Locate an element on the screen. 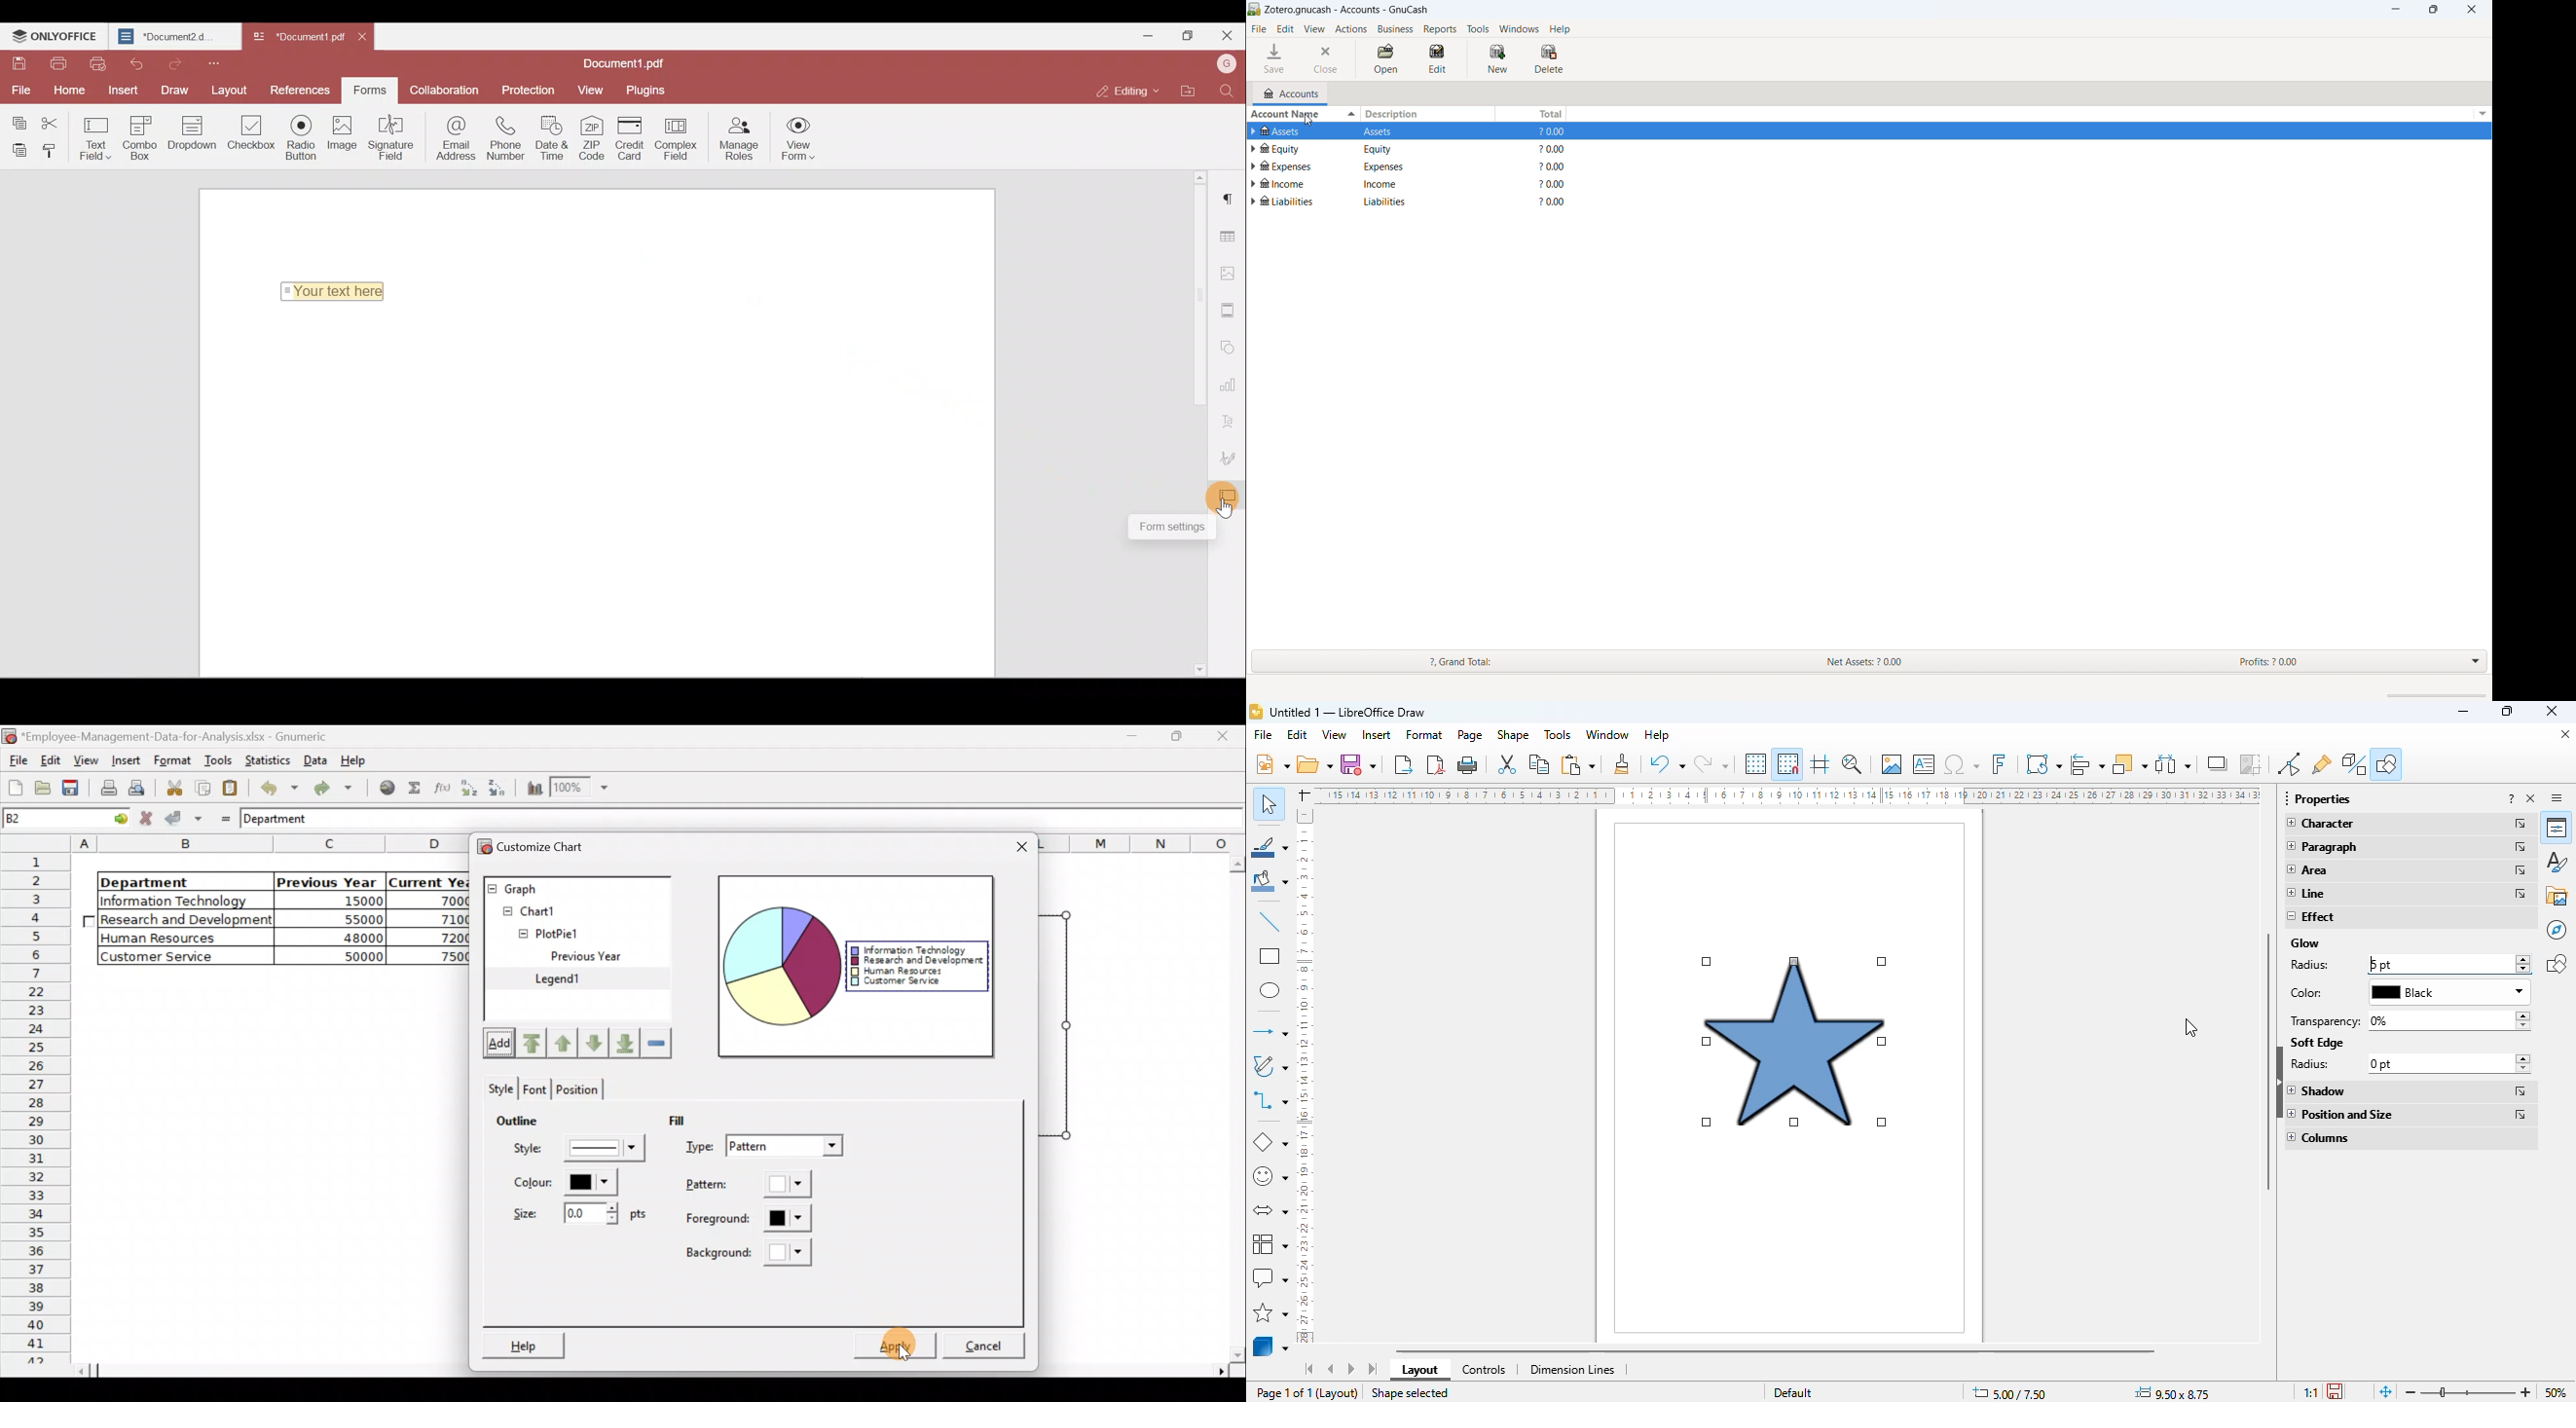 The width and height of the screenshot is (2576, 1428). Insert is located at coordinates (125, 759).